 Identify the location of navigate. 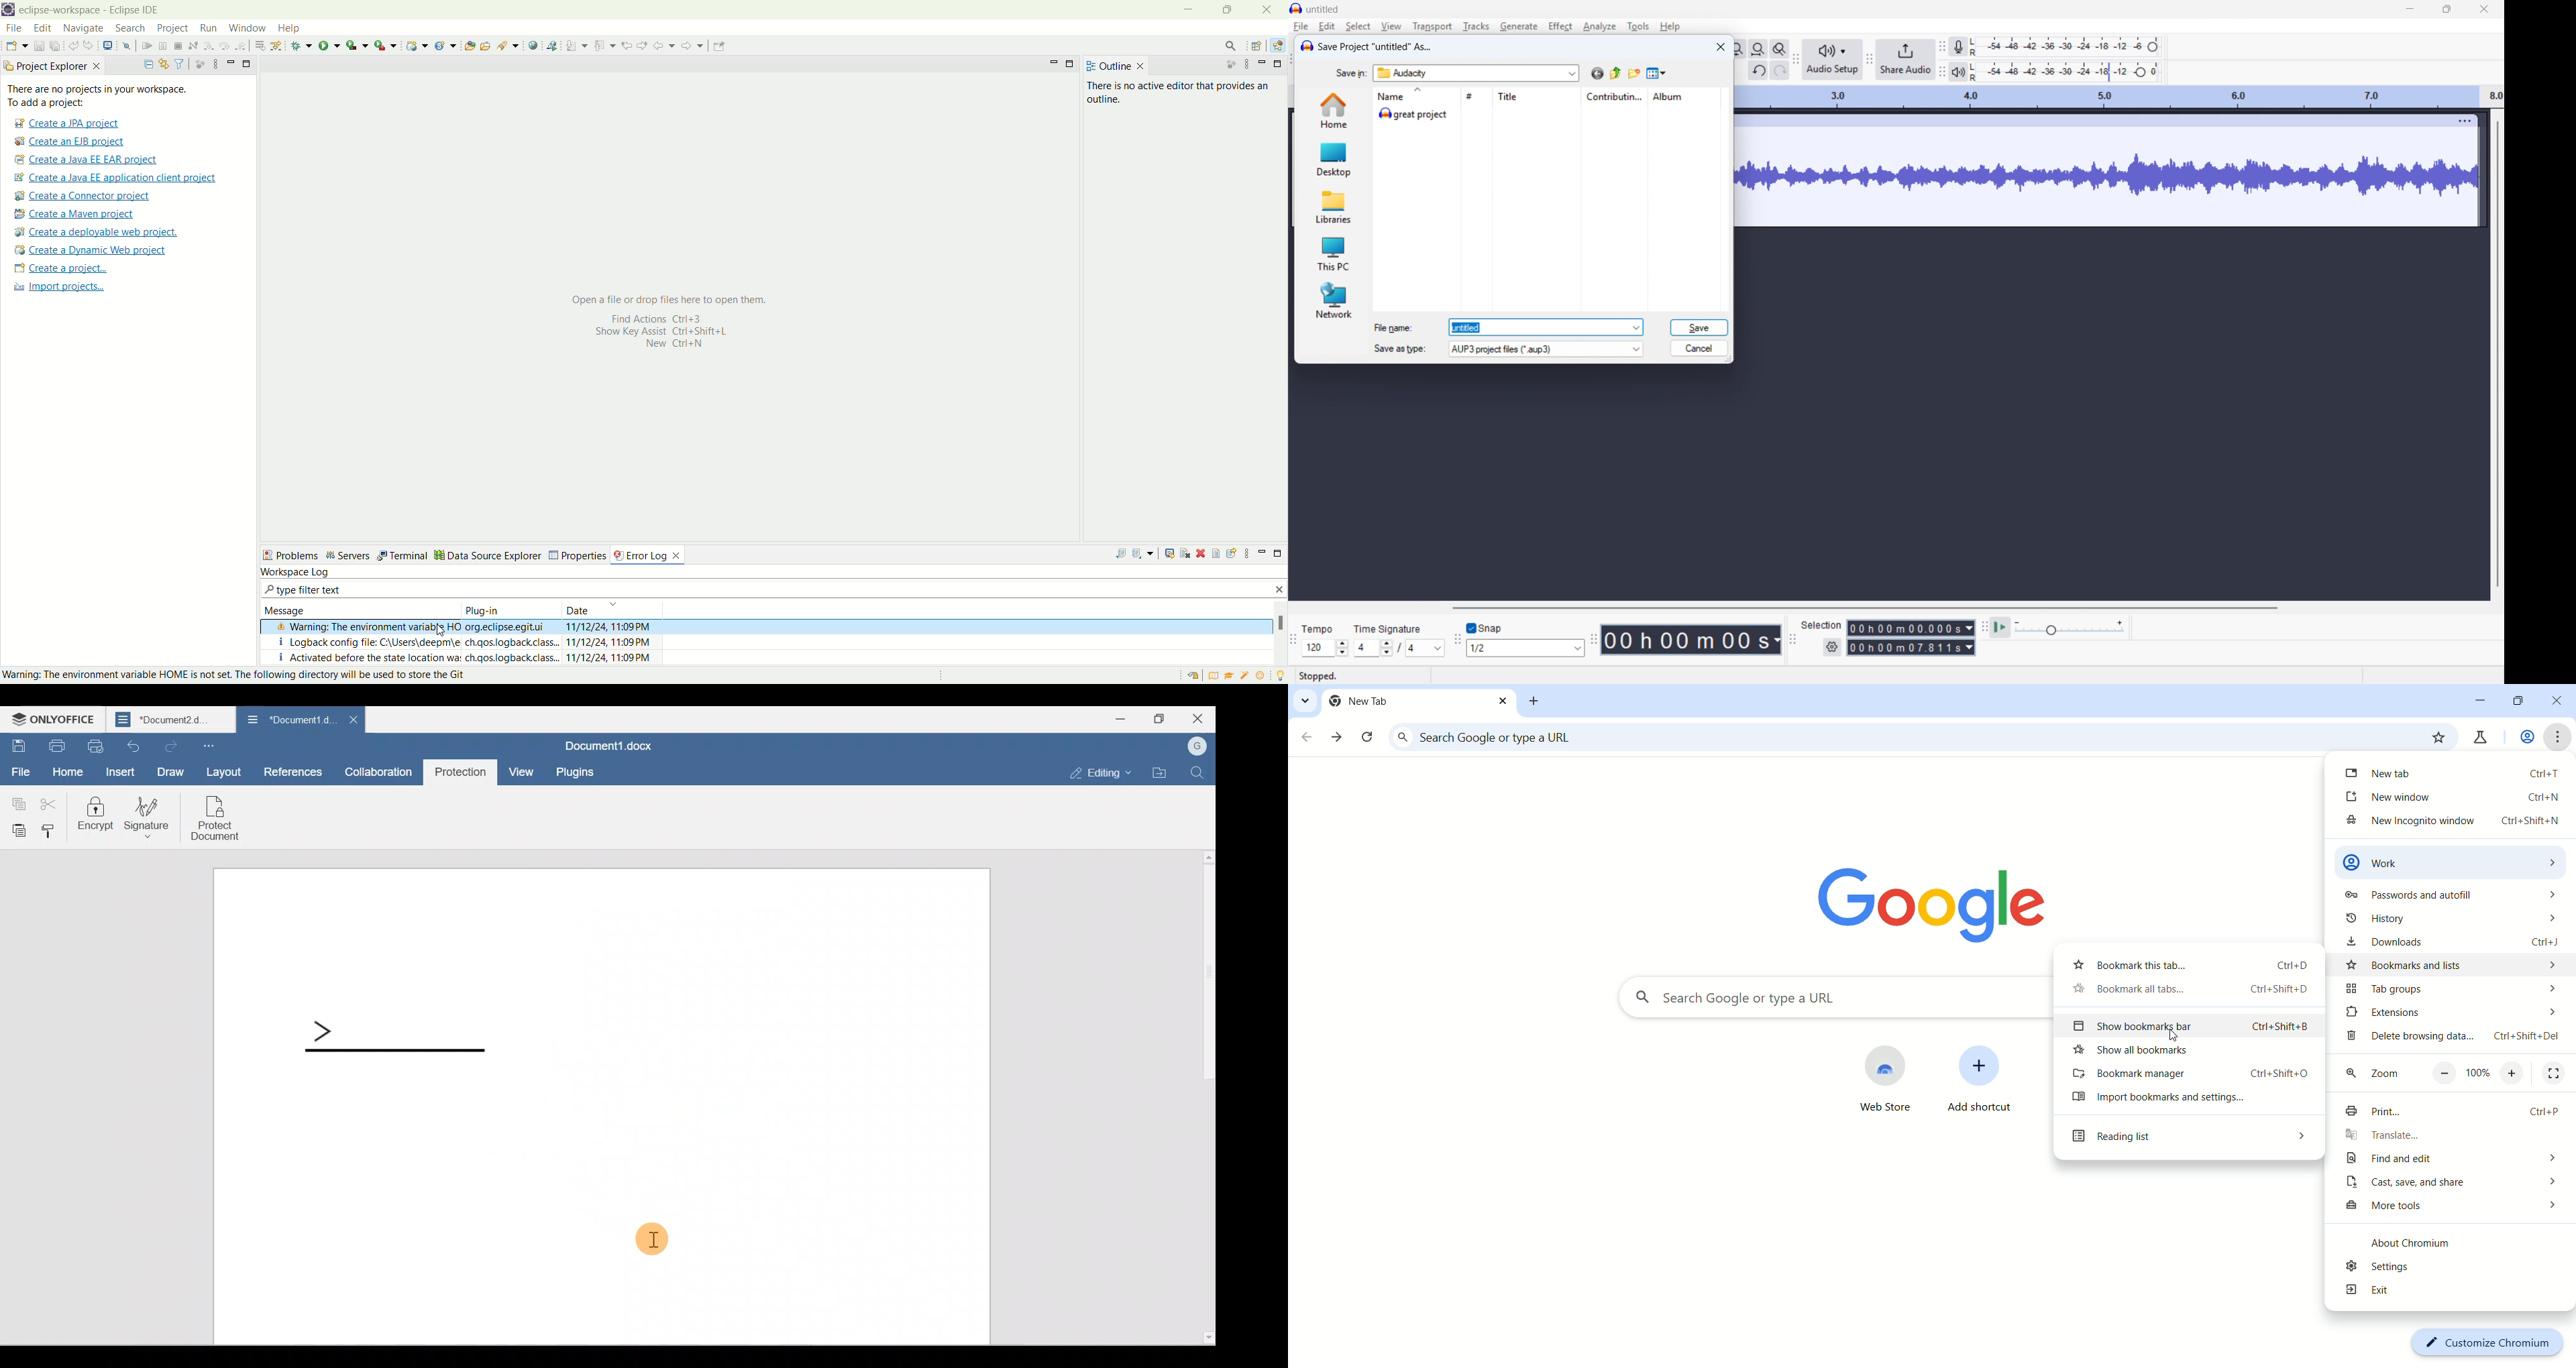
(87, 28).